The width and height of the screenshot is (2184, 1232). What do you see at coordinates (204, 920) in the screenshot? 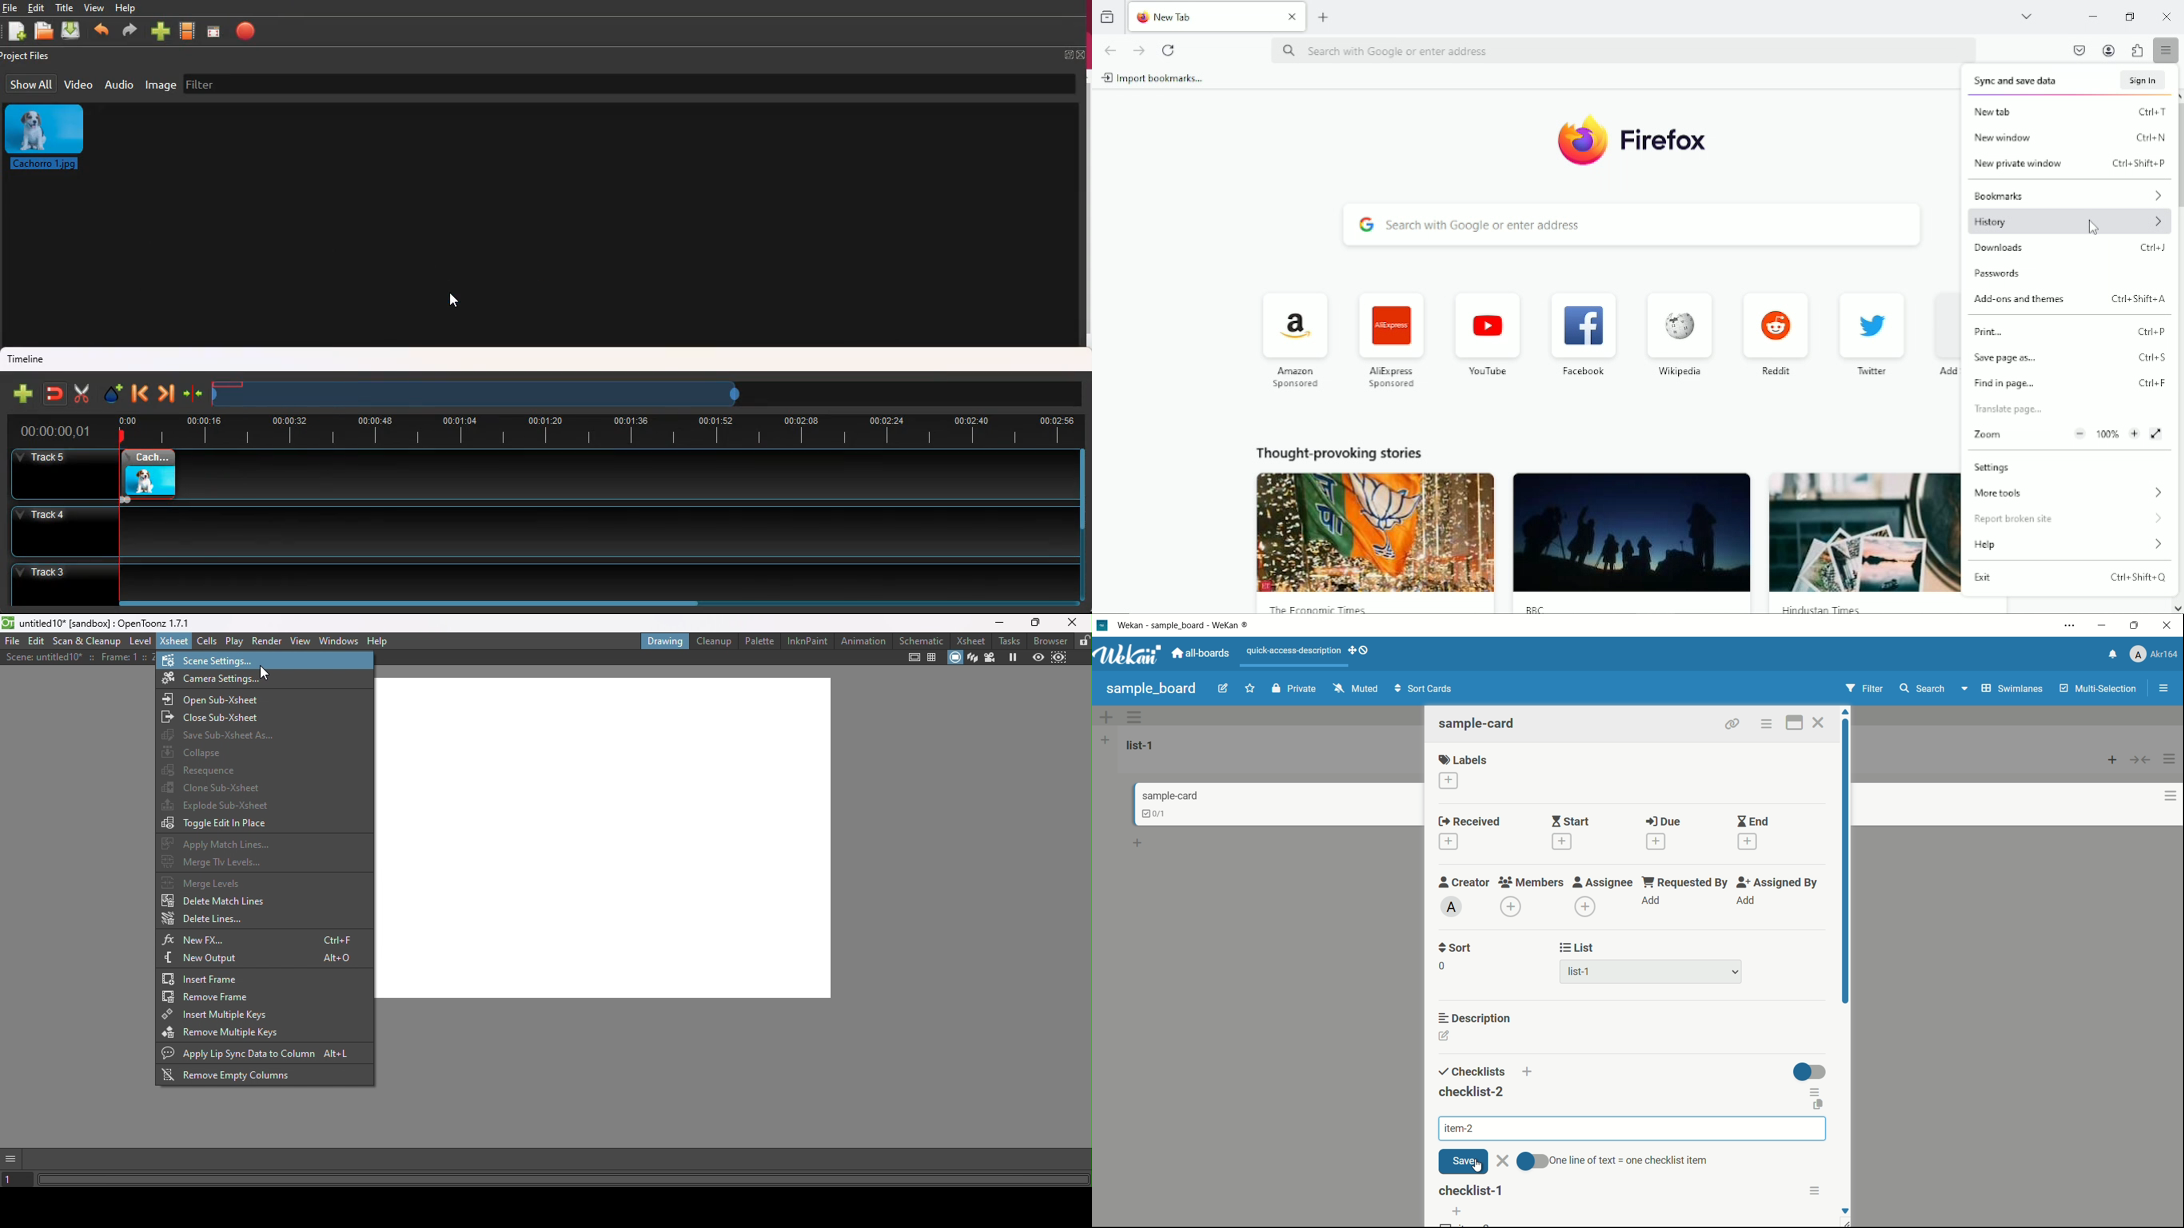
I see `Delete lines` at bounding box center [204, 920].